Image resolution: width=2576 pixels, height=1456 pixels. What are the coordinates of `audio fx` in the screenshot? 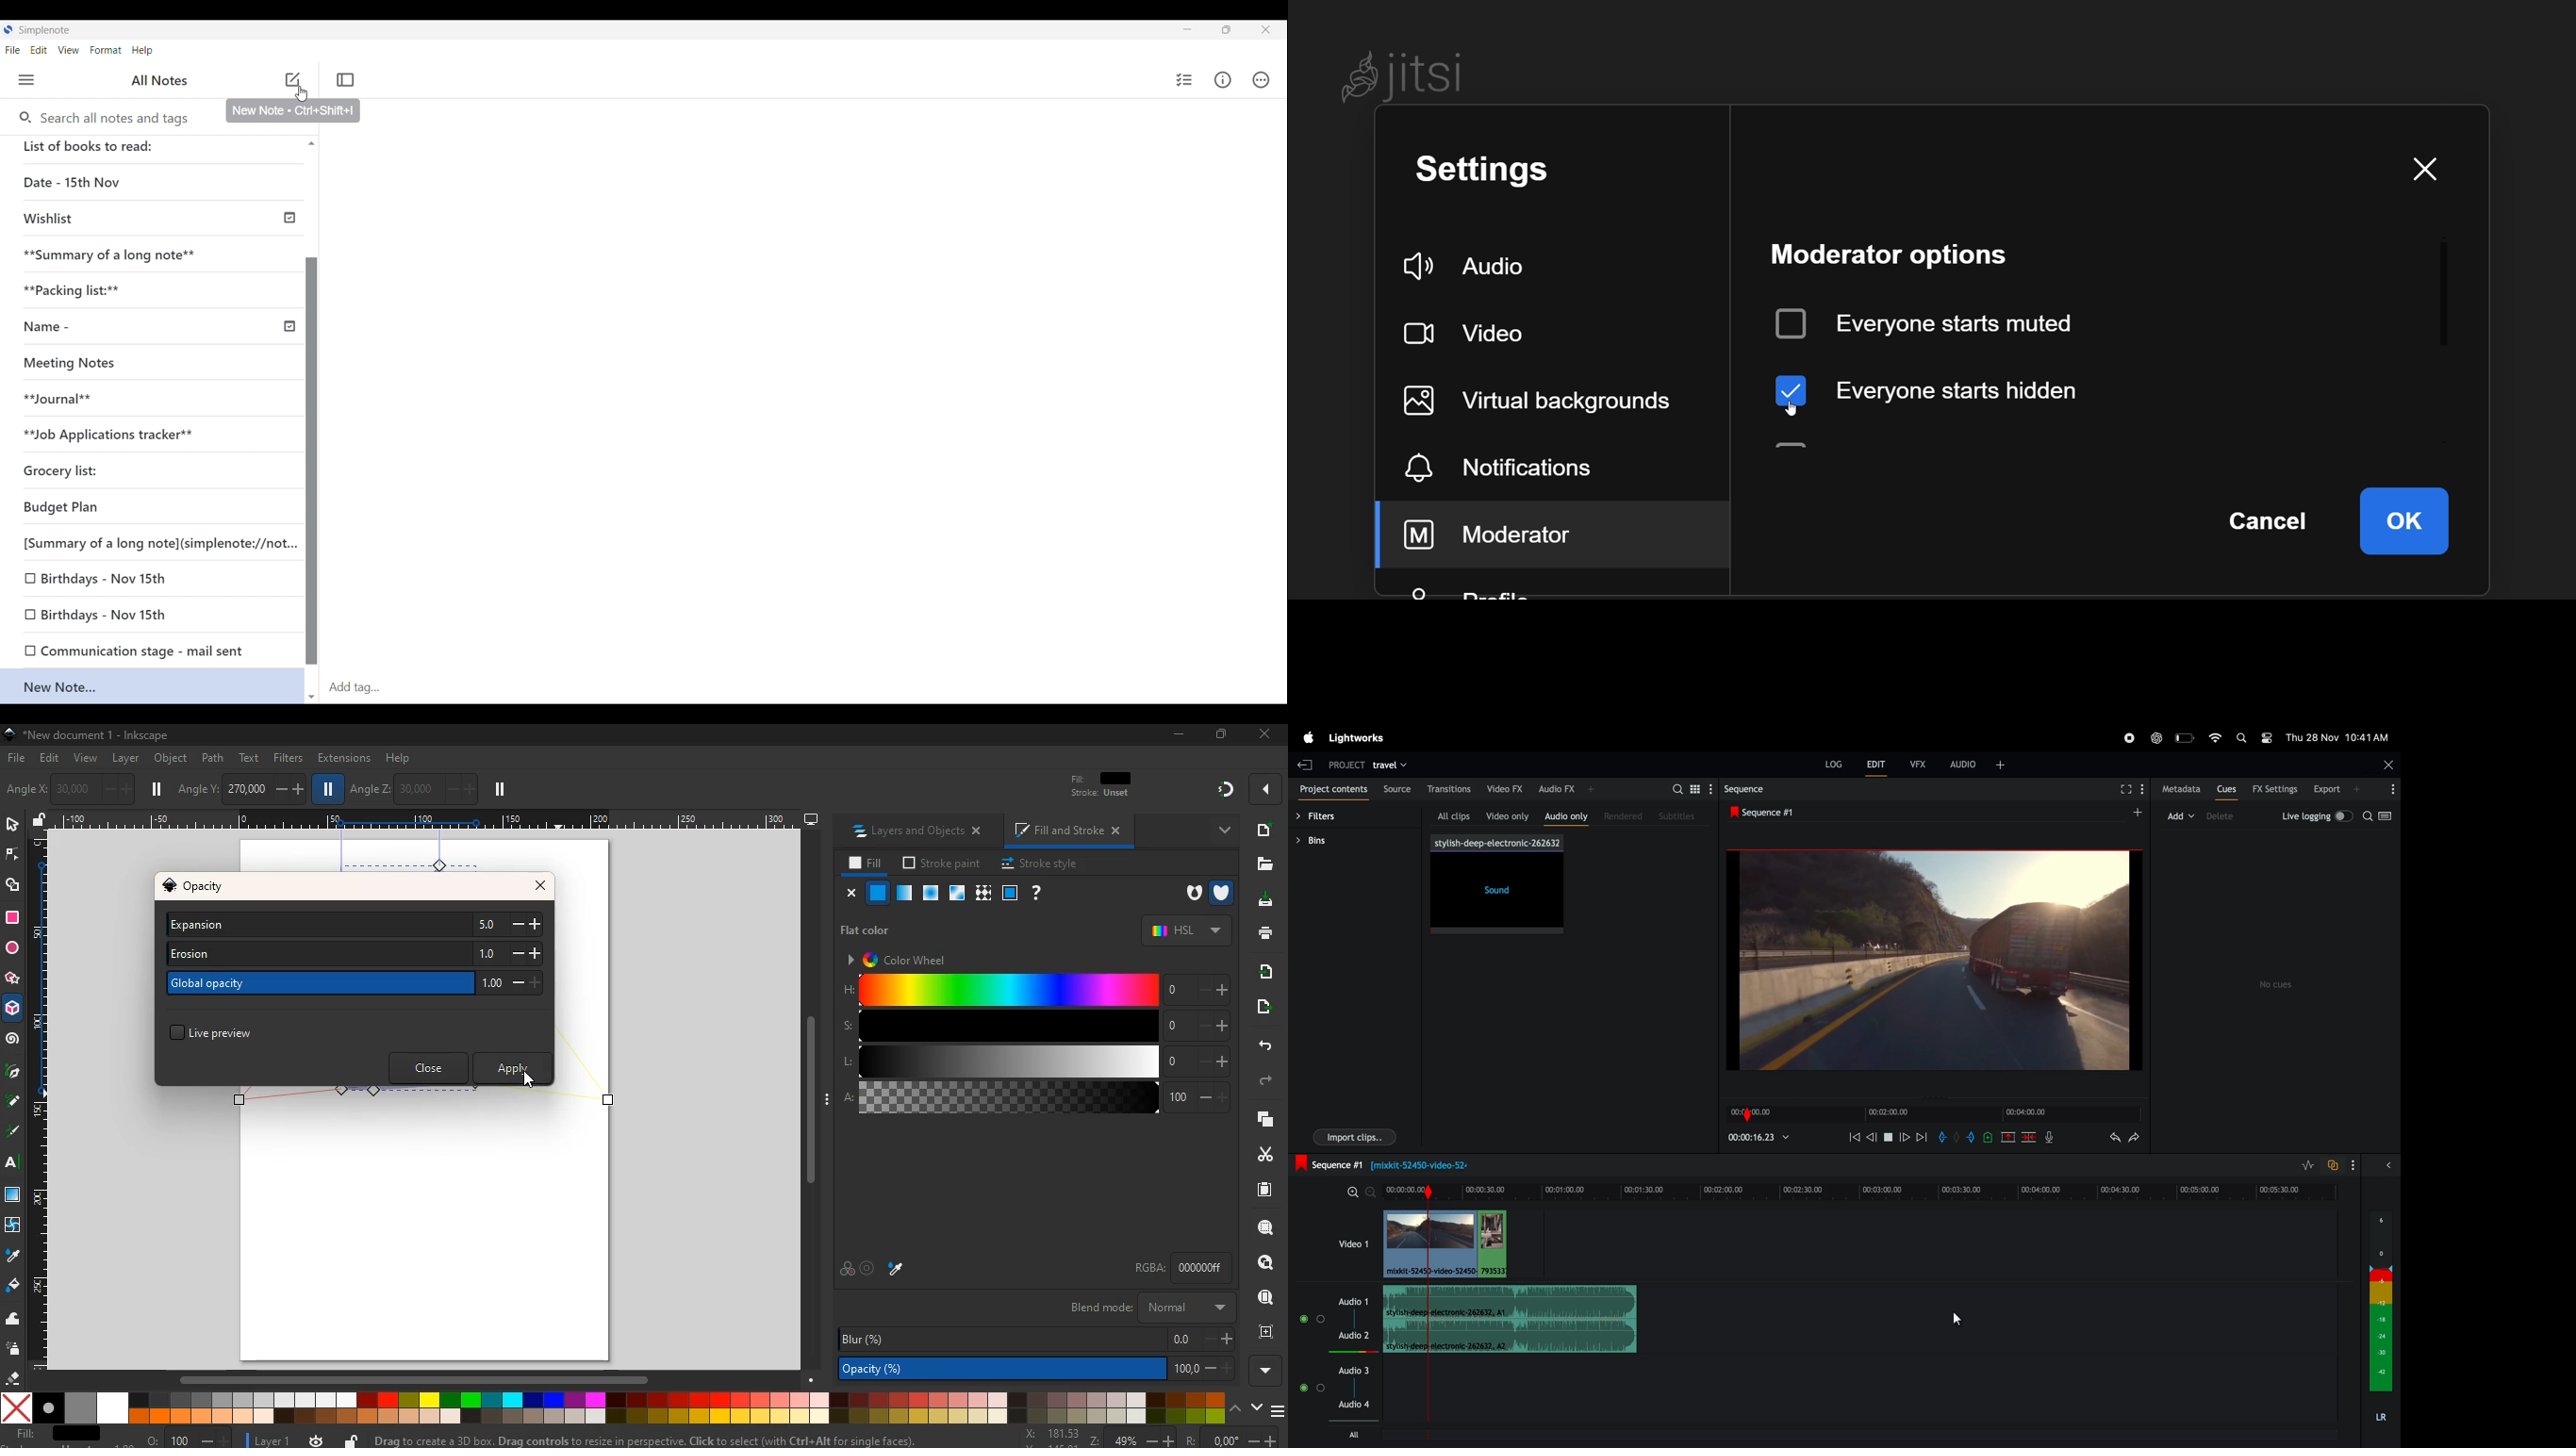 It's located at (1565, 789).